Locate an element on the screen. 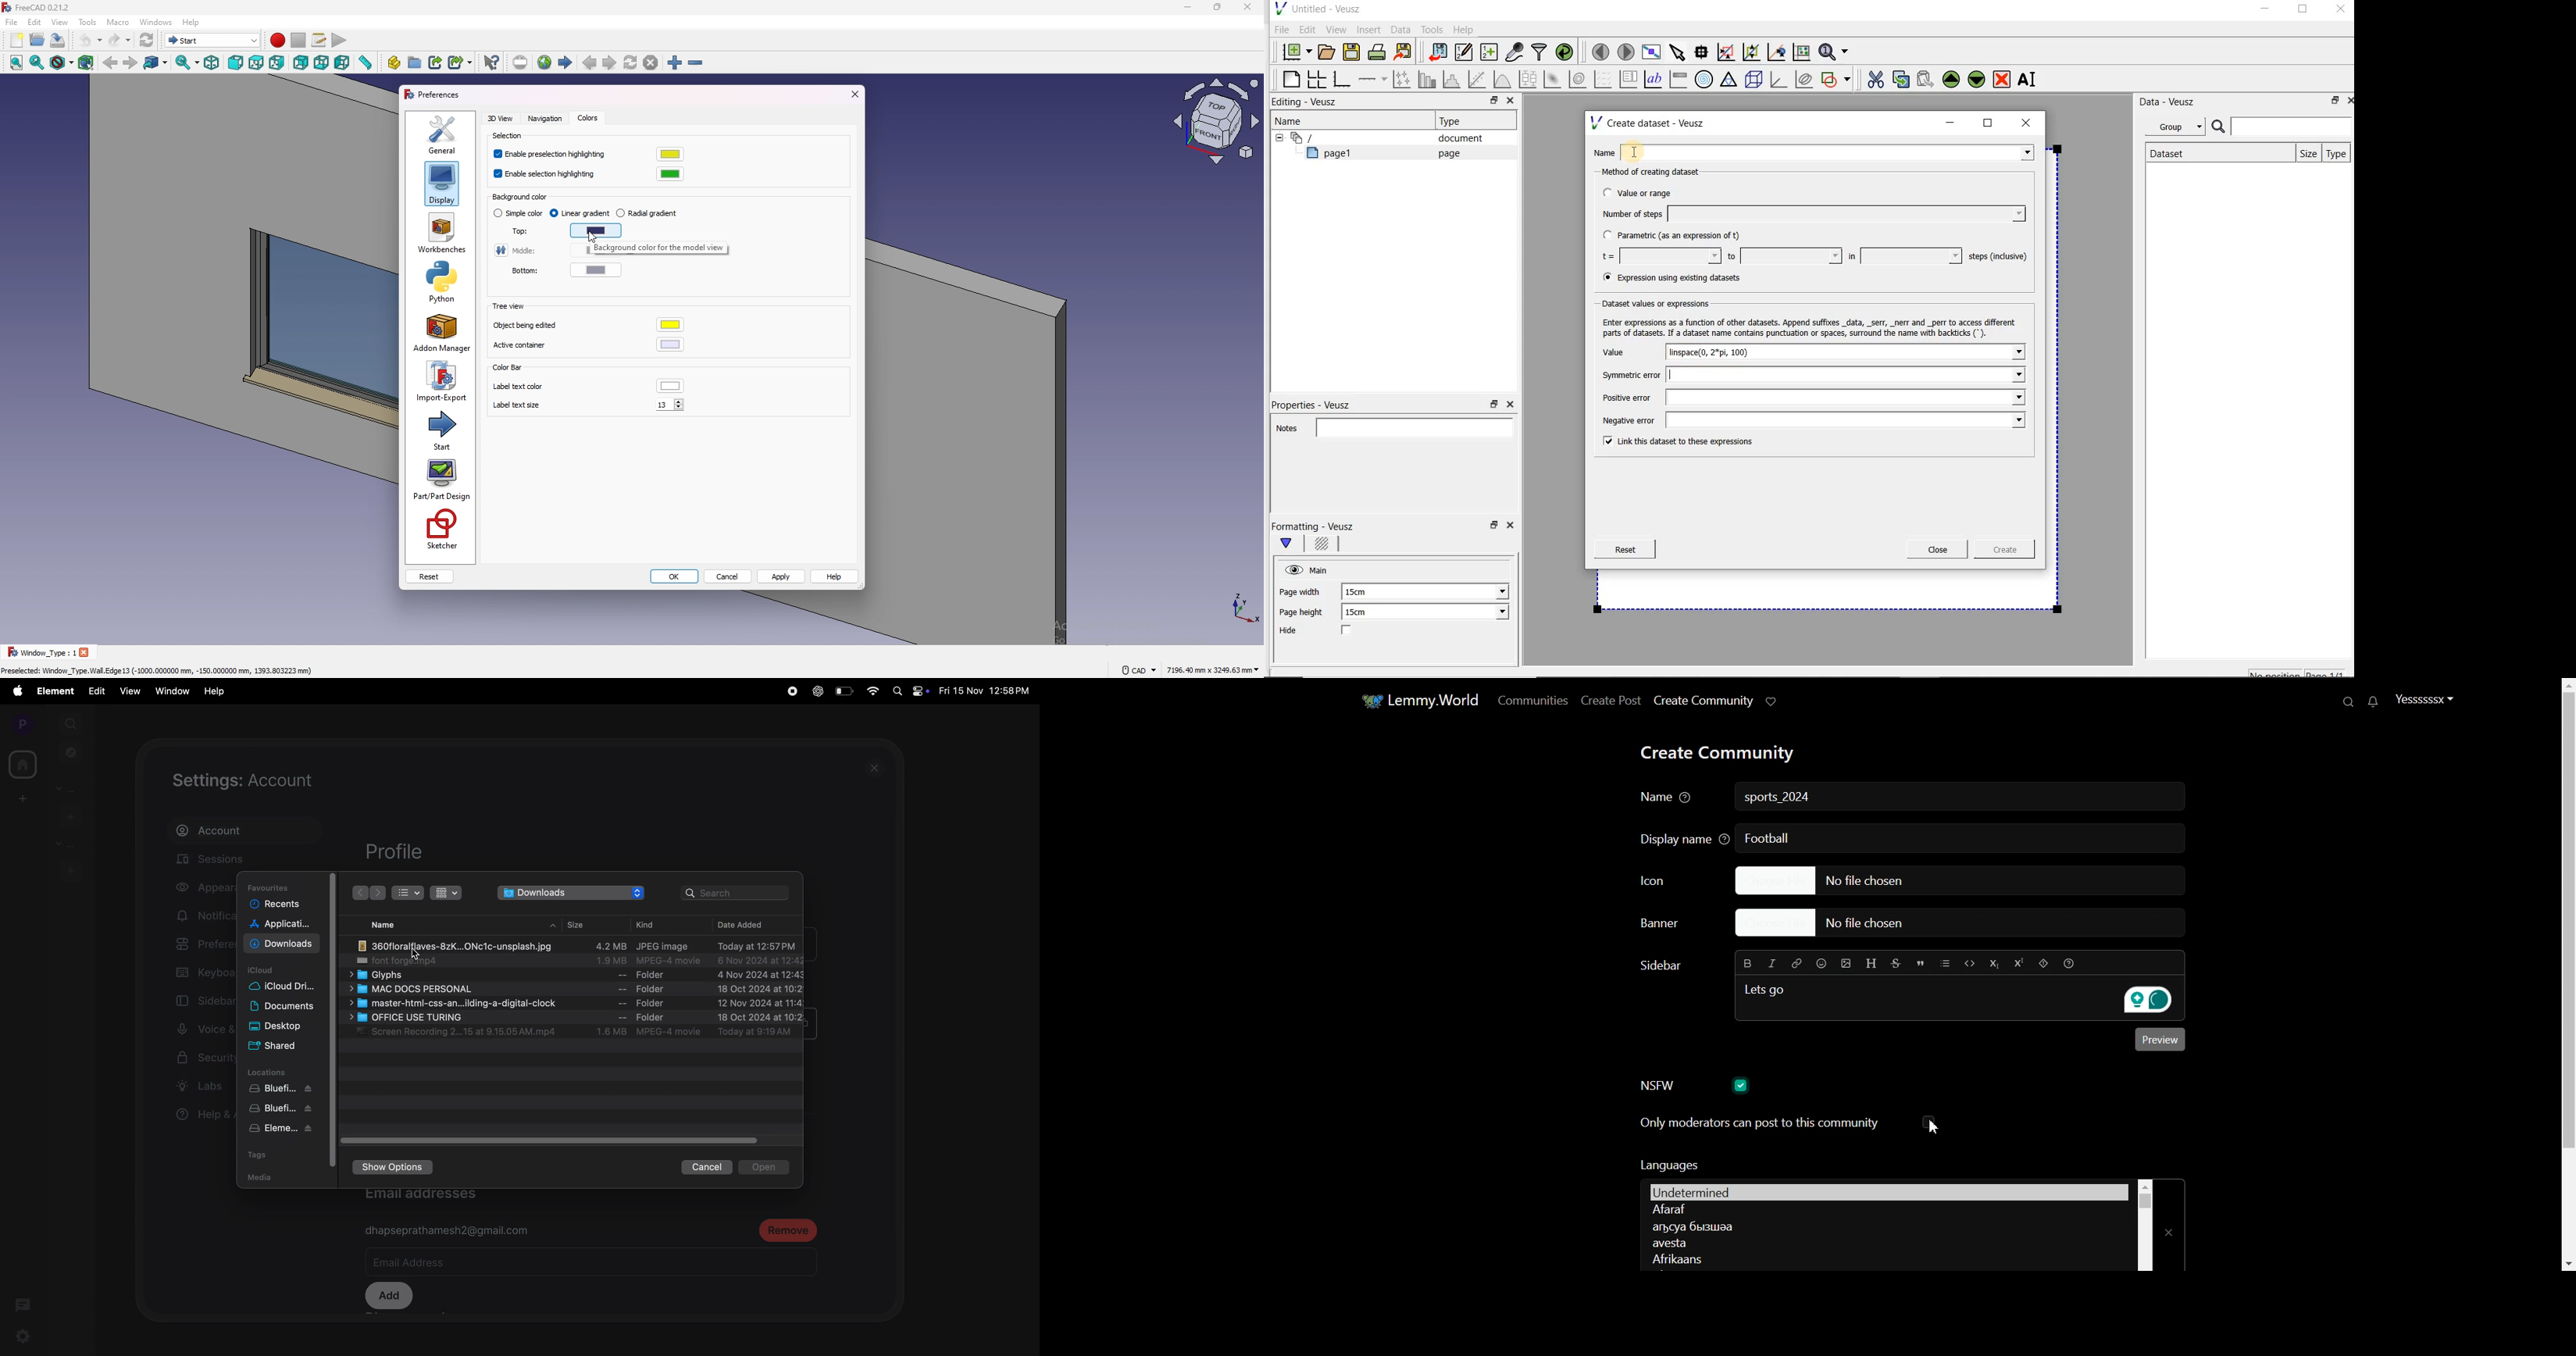 Image resolution: width=2576 pixels, height=1372 pixels. people is located at coordinates (69, 789).